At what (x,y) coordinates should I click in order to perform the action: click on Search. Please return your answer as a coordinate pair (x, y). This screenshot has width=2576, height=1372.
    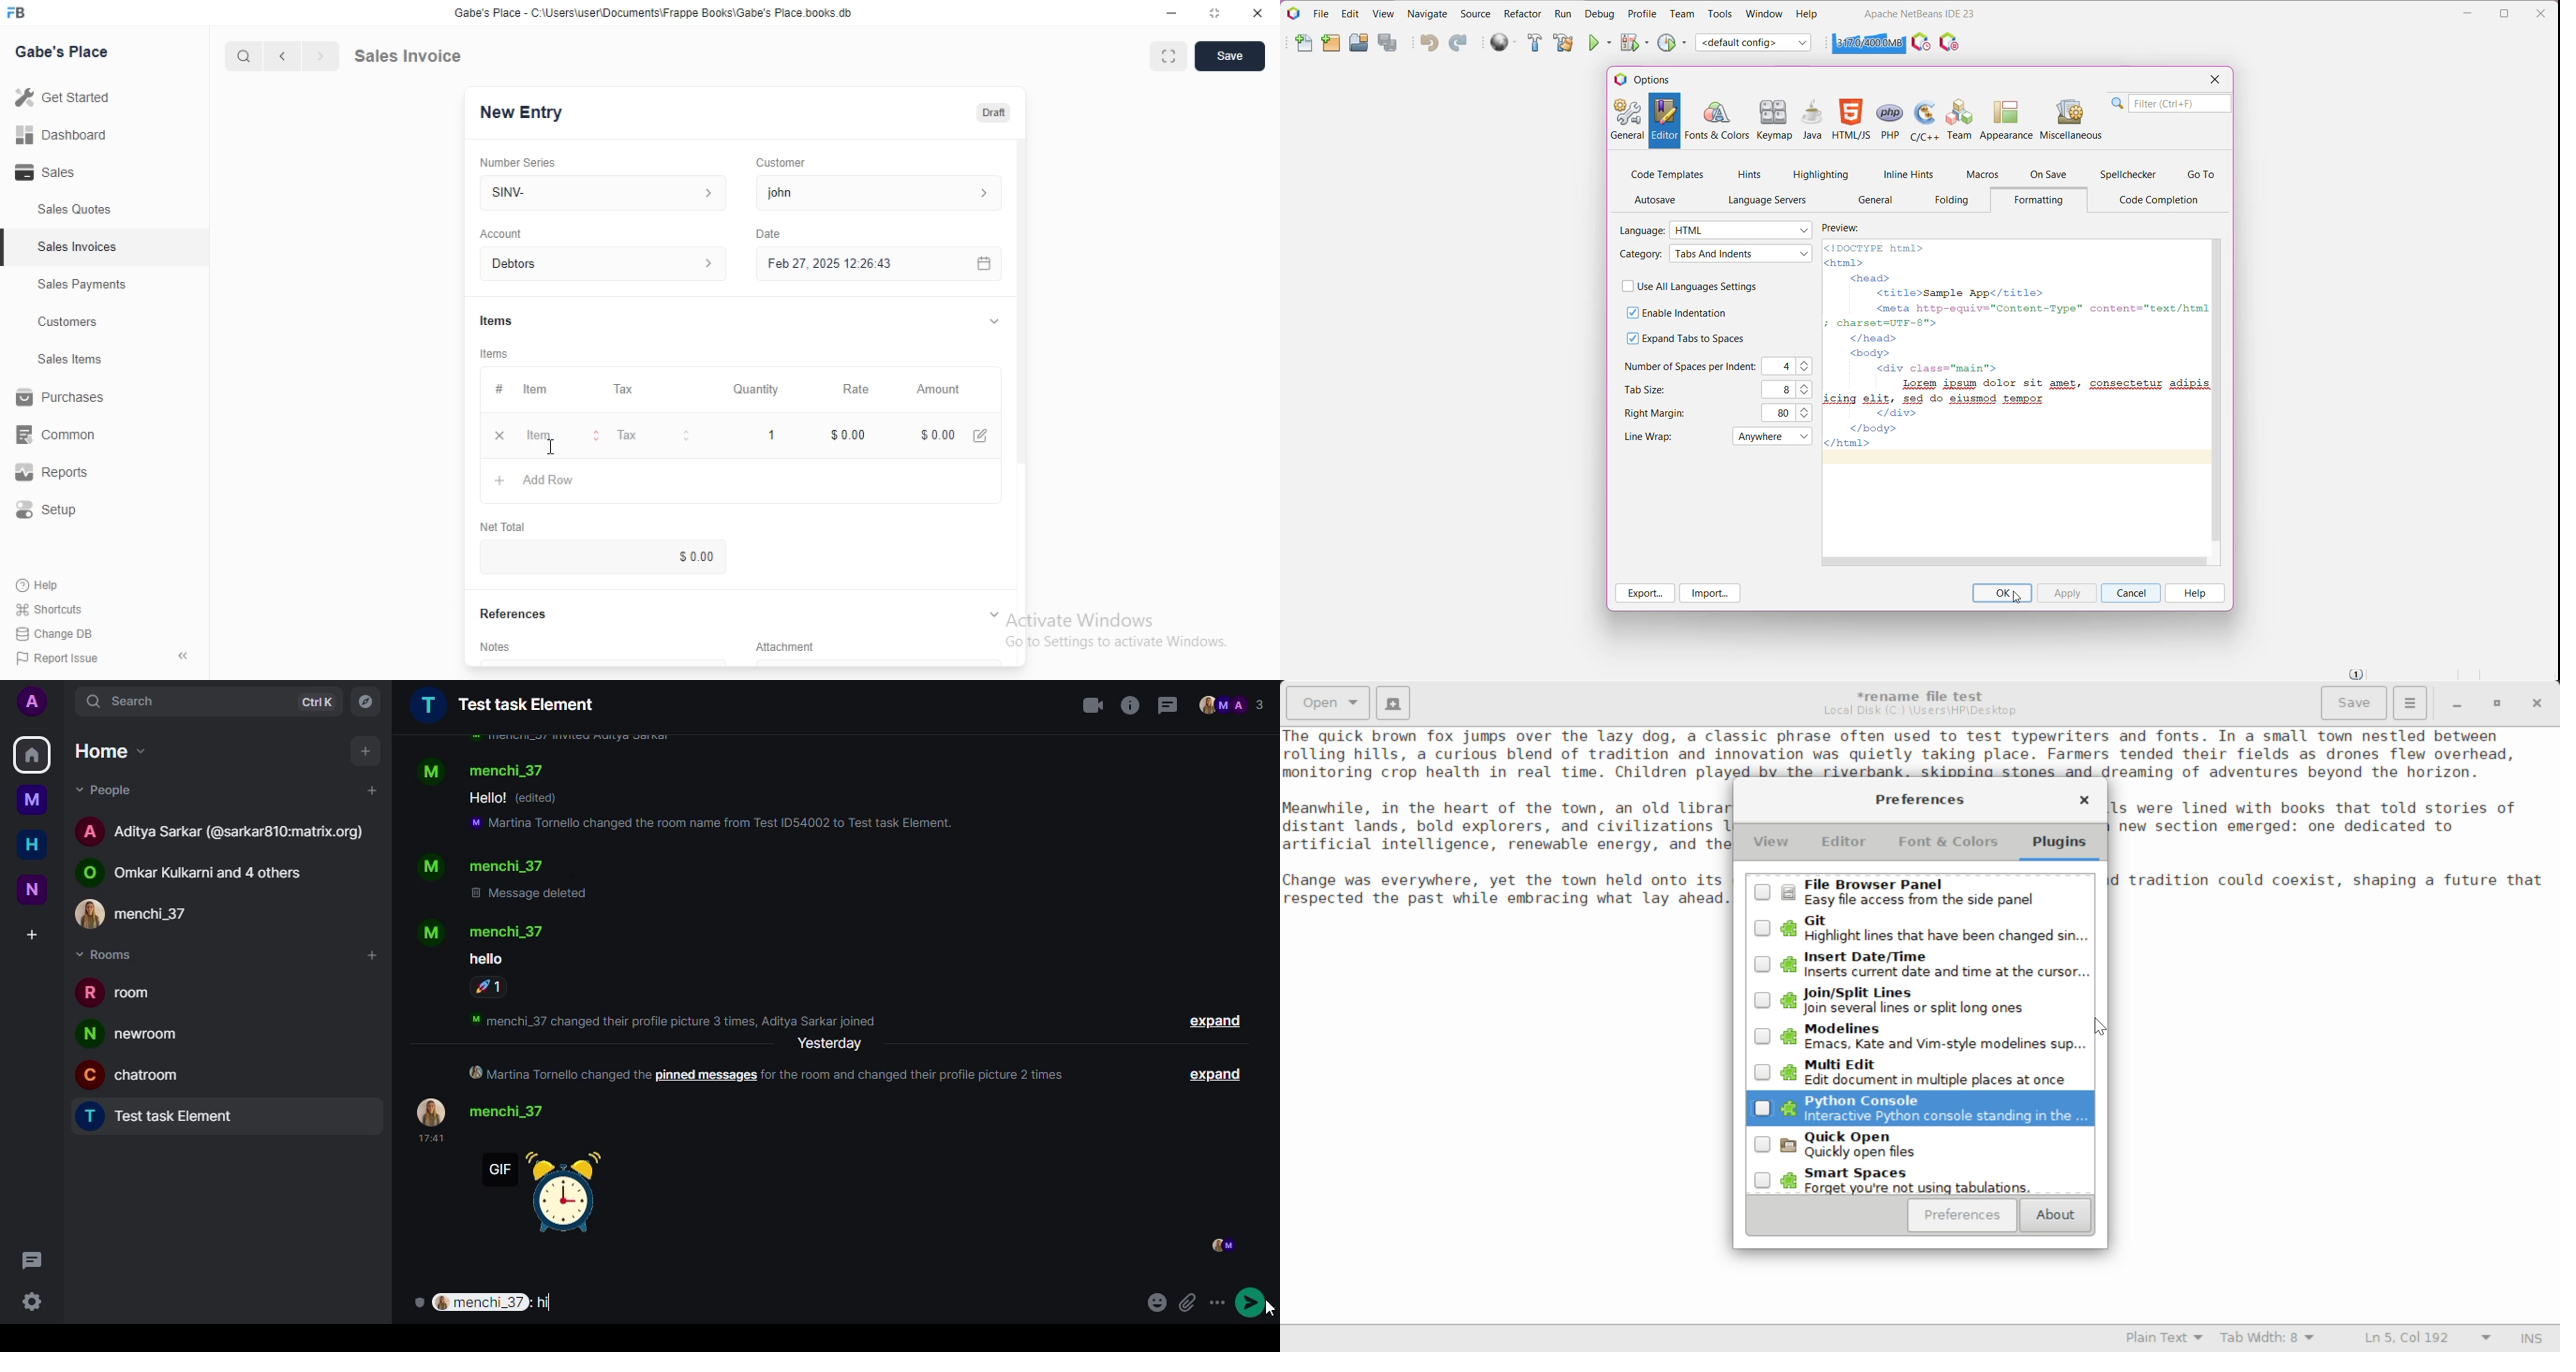
    Looking at the image, I should click on (242, 53).